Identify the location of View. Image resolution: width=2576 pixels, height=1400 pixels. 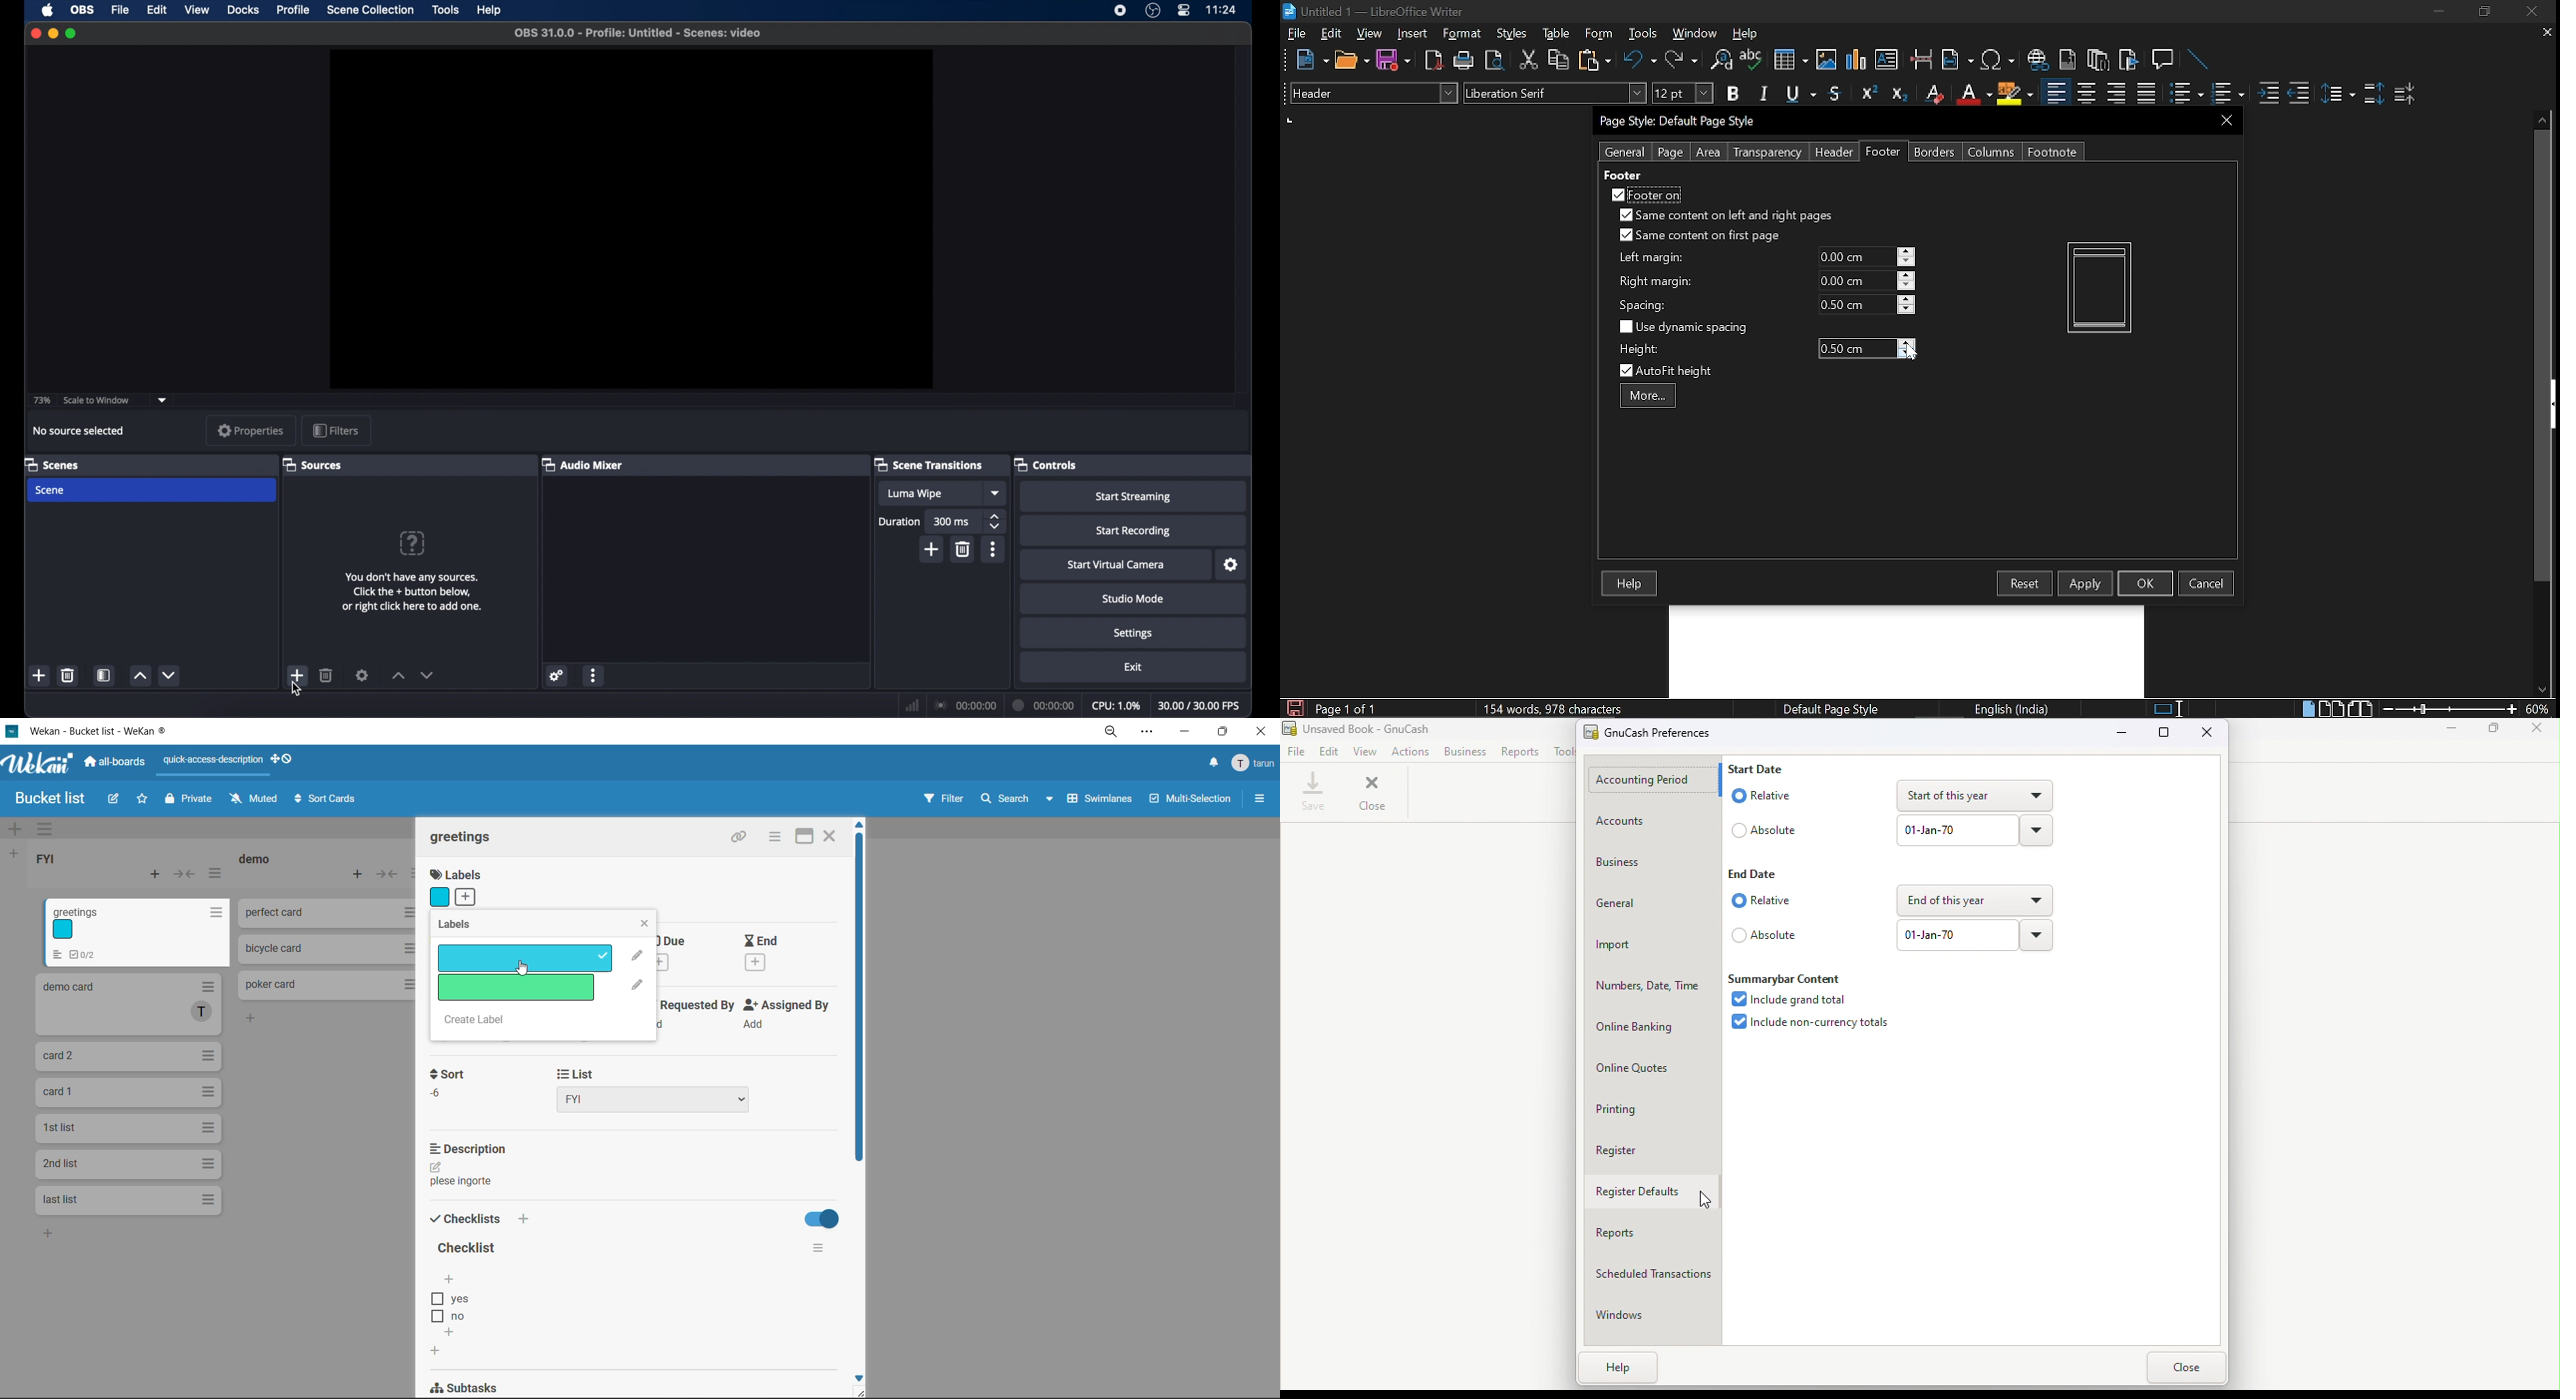
(1366, 752).